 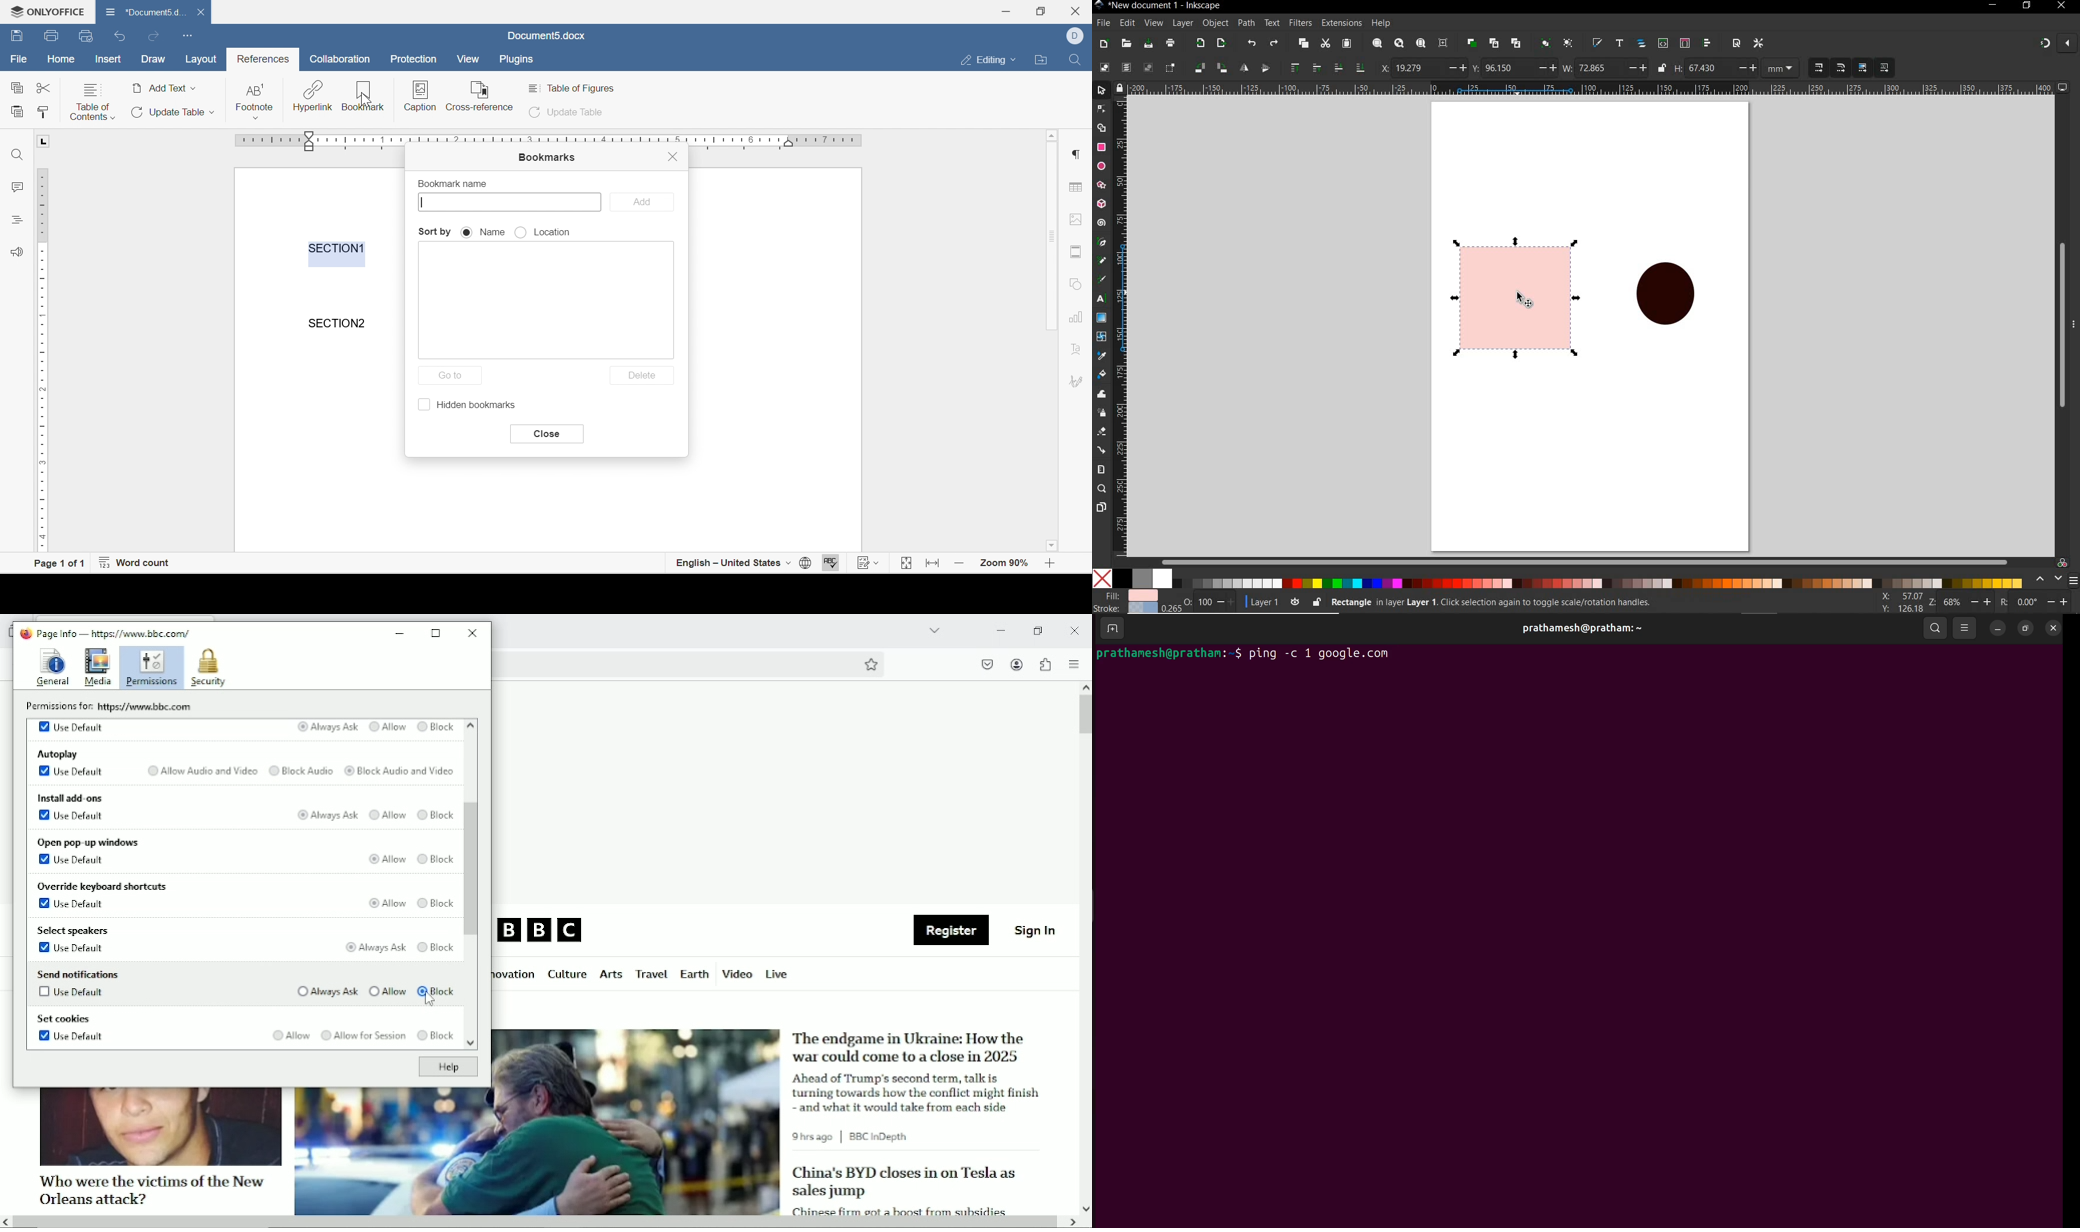 I want to click on Earth, so click(x=693, y=974).